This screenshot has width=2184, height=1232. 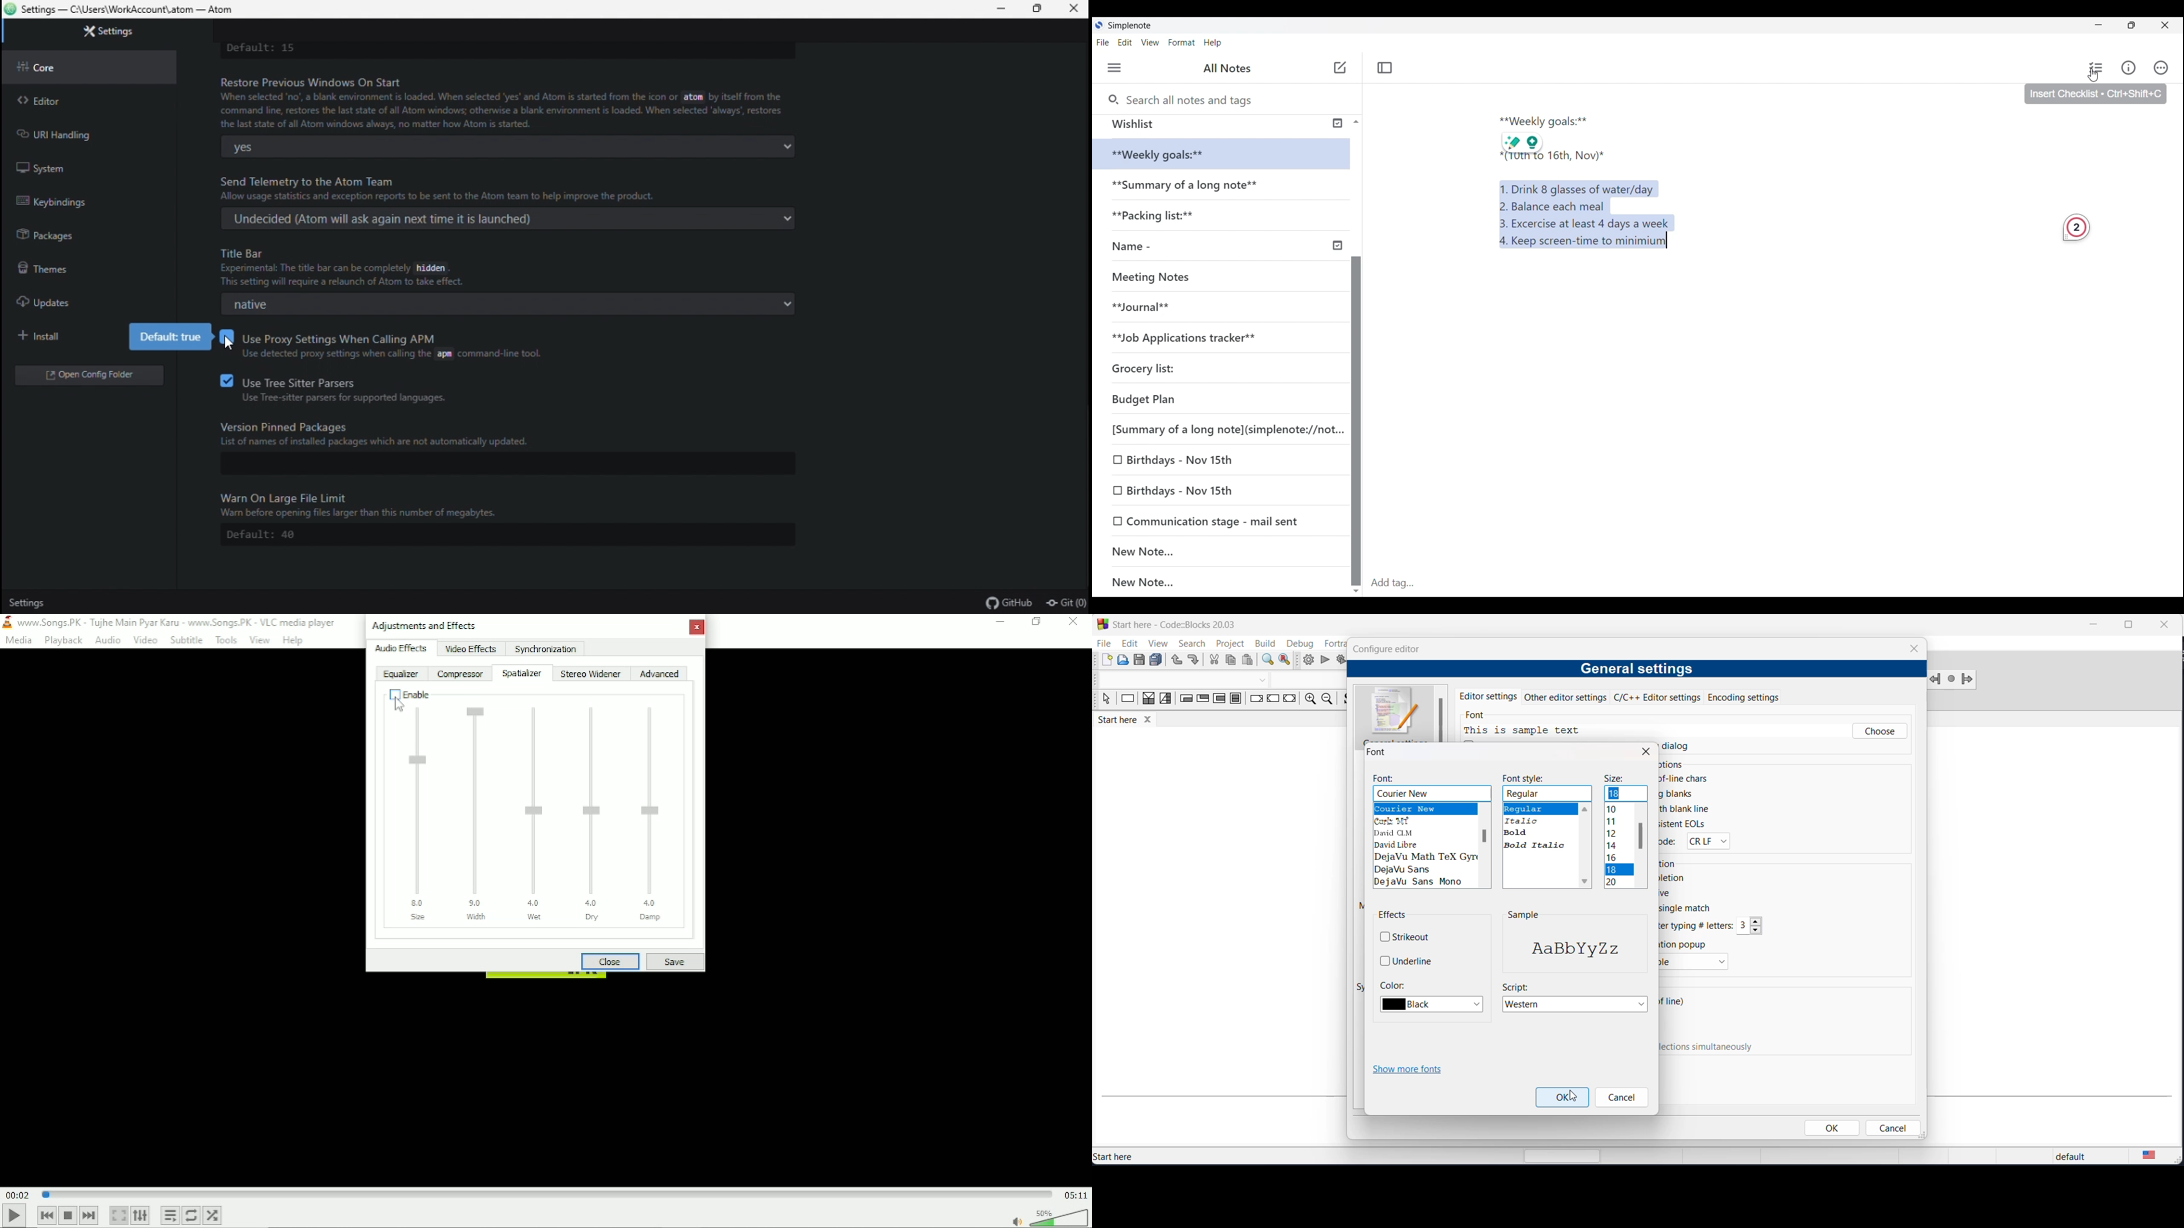 What do you see at coordinates (1968, 681) in the screenshot?
I see `jump forward` at bounding box center [1968, 681].